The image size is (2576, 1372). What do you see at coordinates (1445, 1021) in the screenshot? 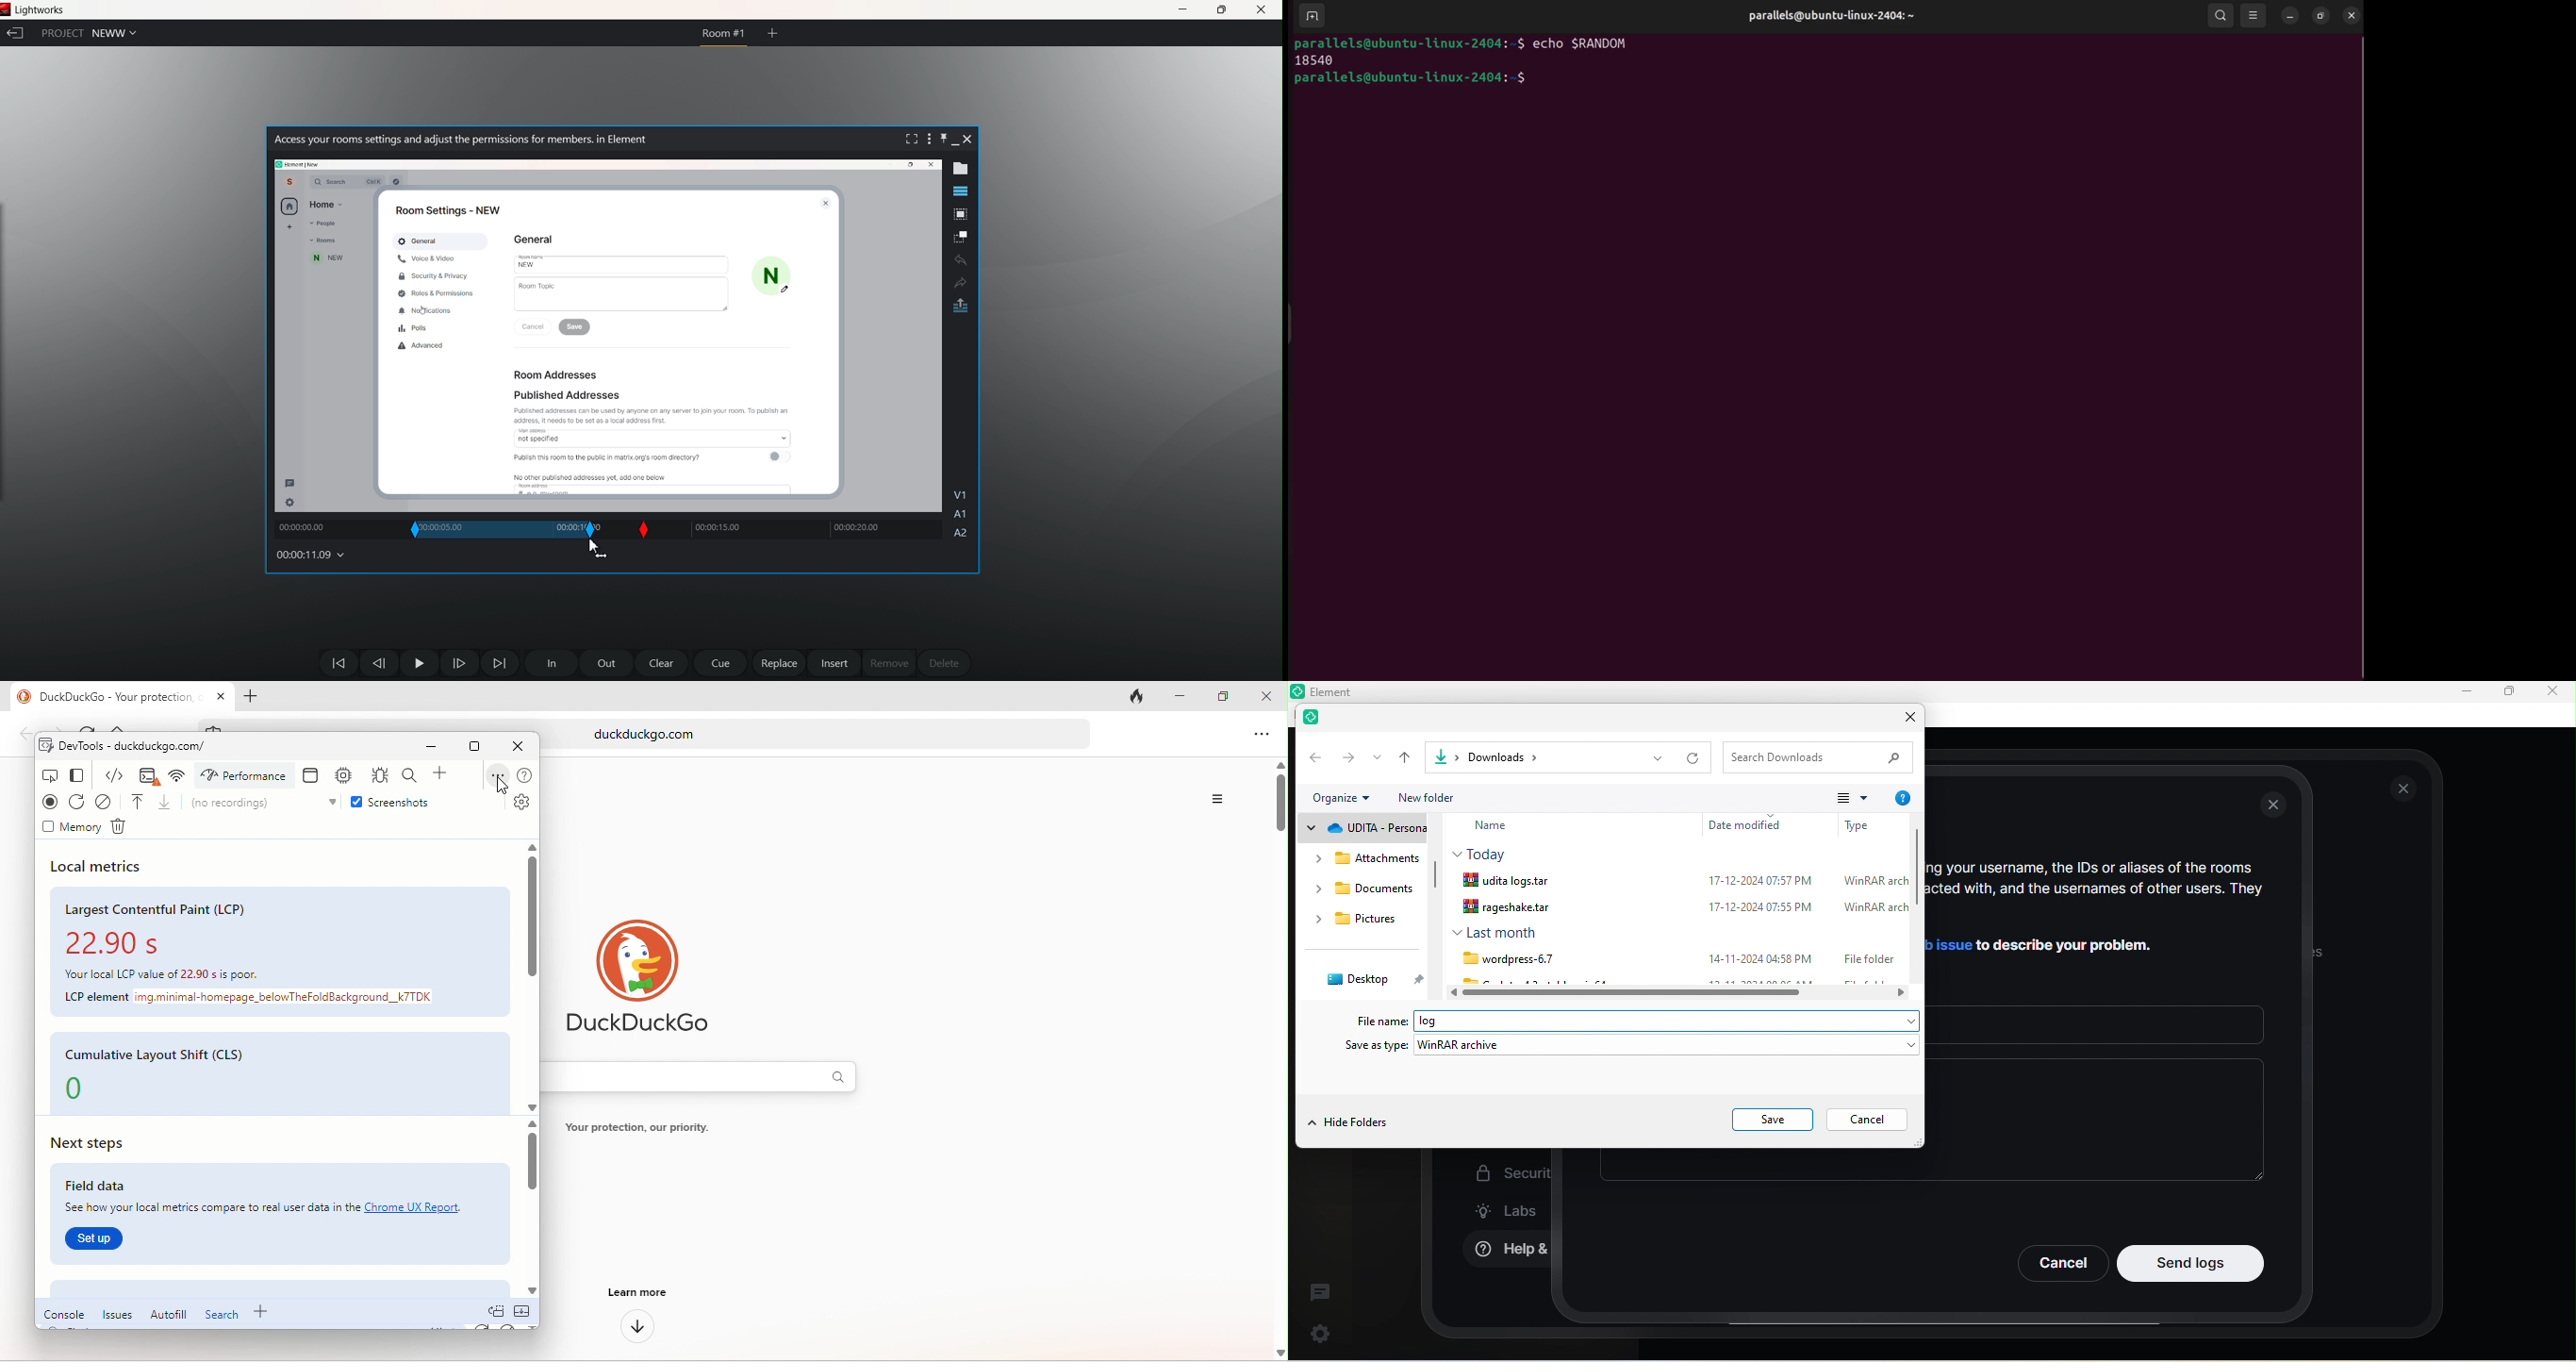
I see `log` at bounding box center [1445, 1021].